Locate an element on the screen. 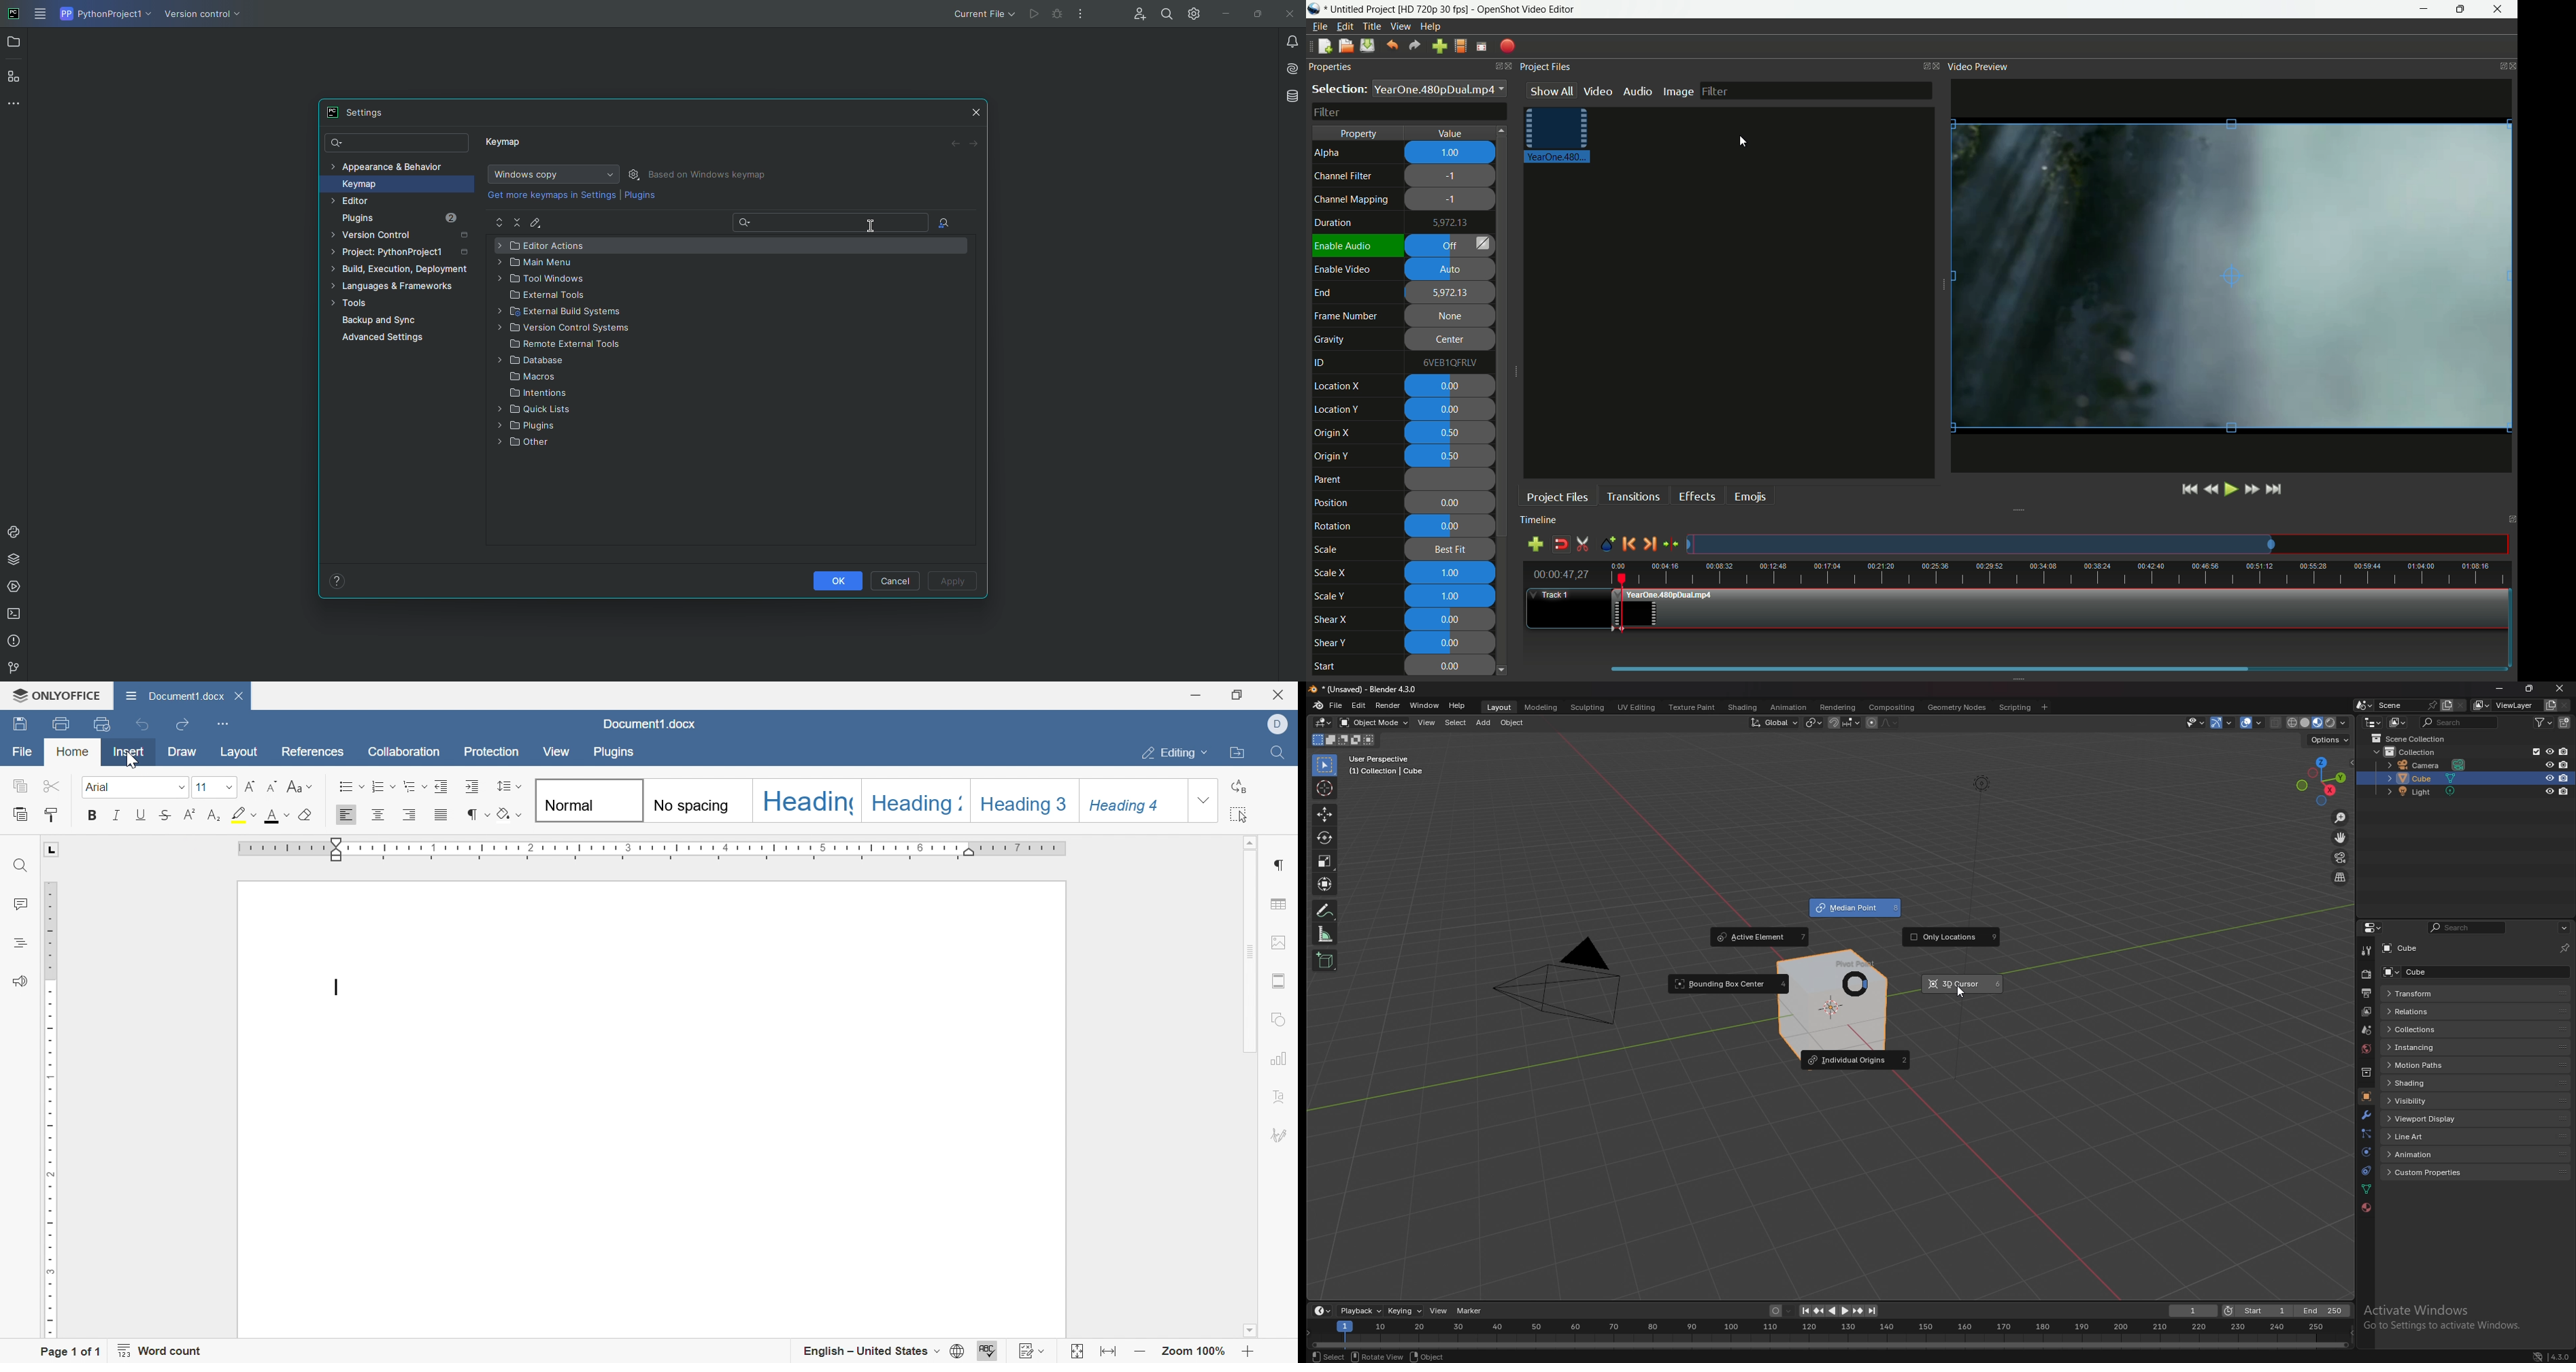  start frame is located at coordinates (2258, 1310).